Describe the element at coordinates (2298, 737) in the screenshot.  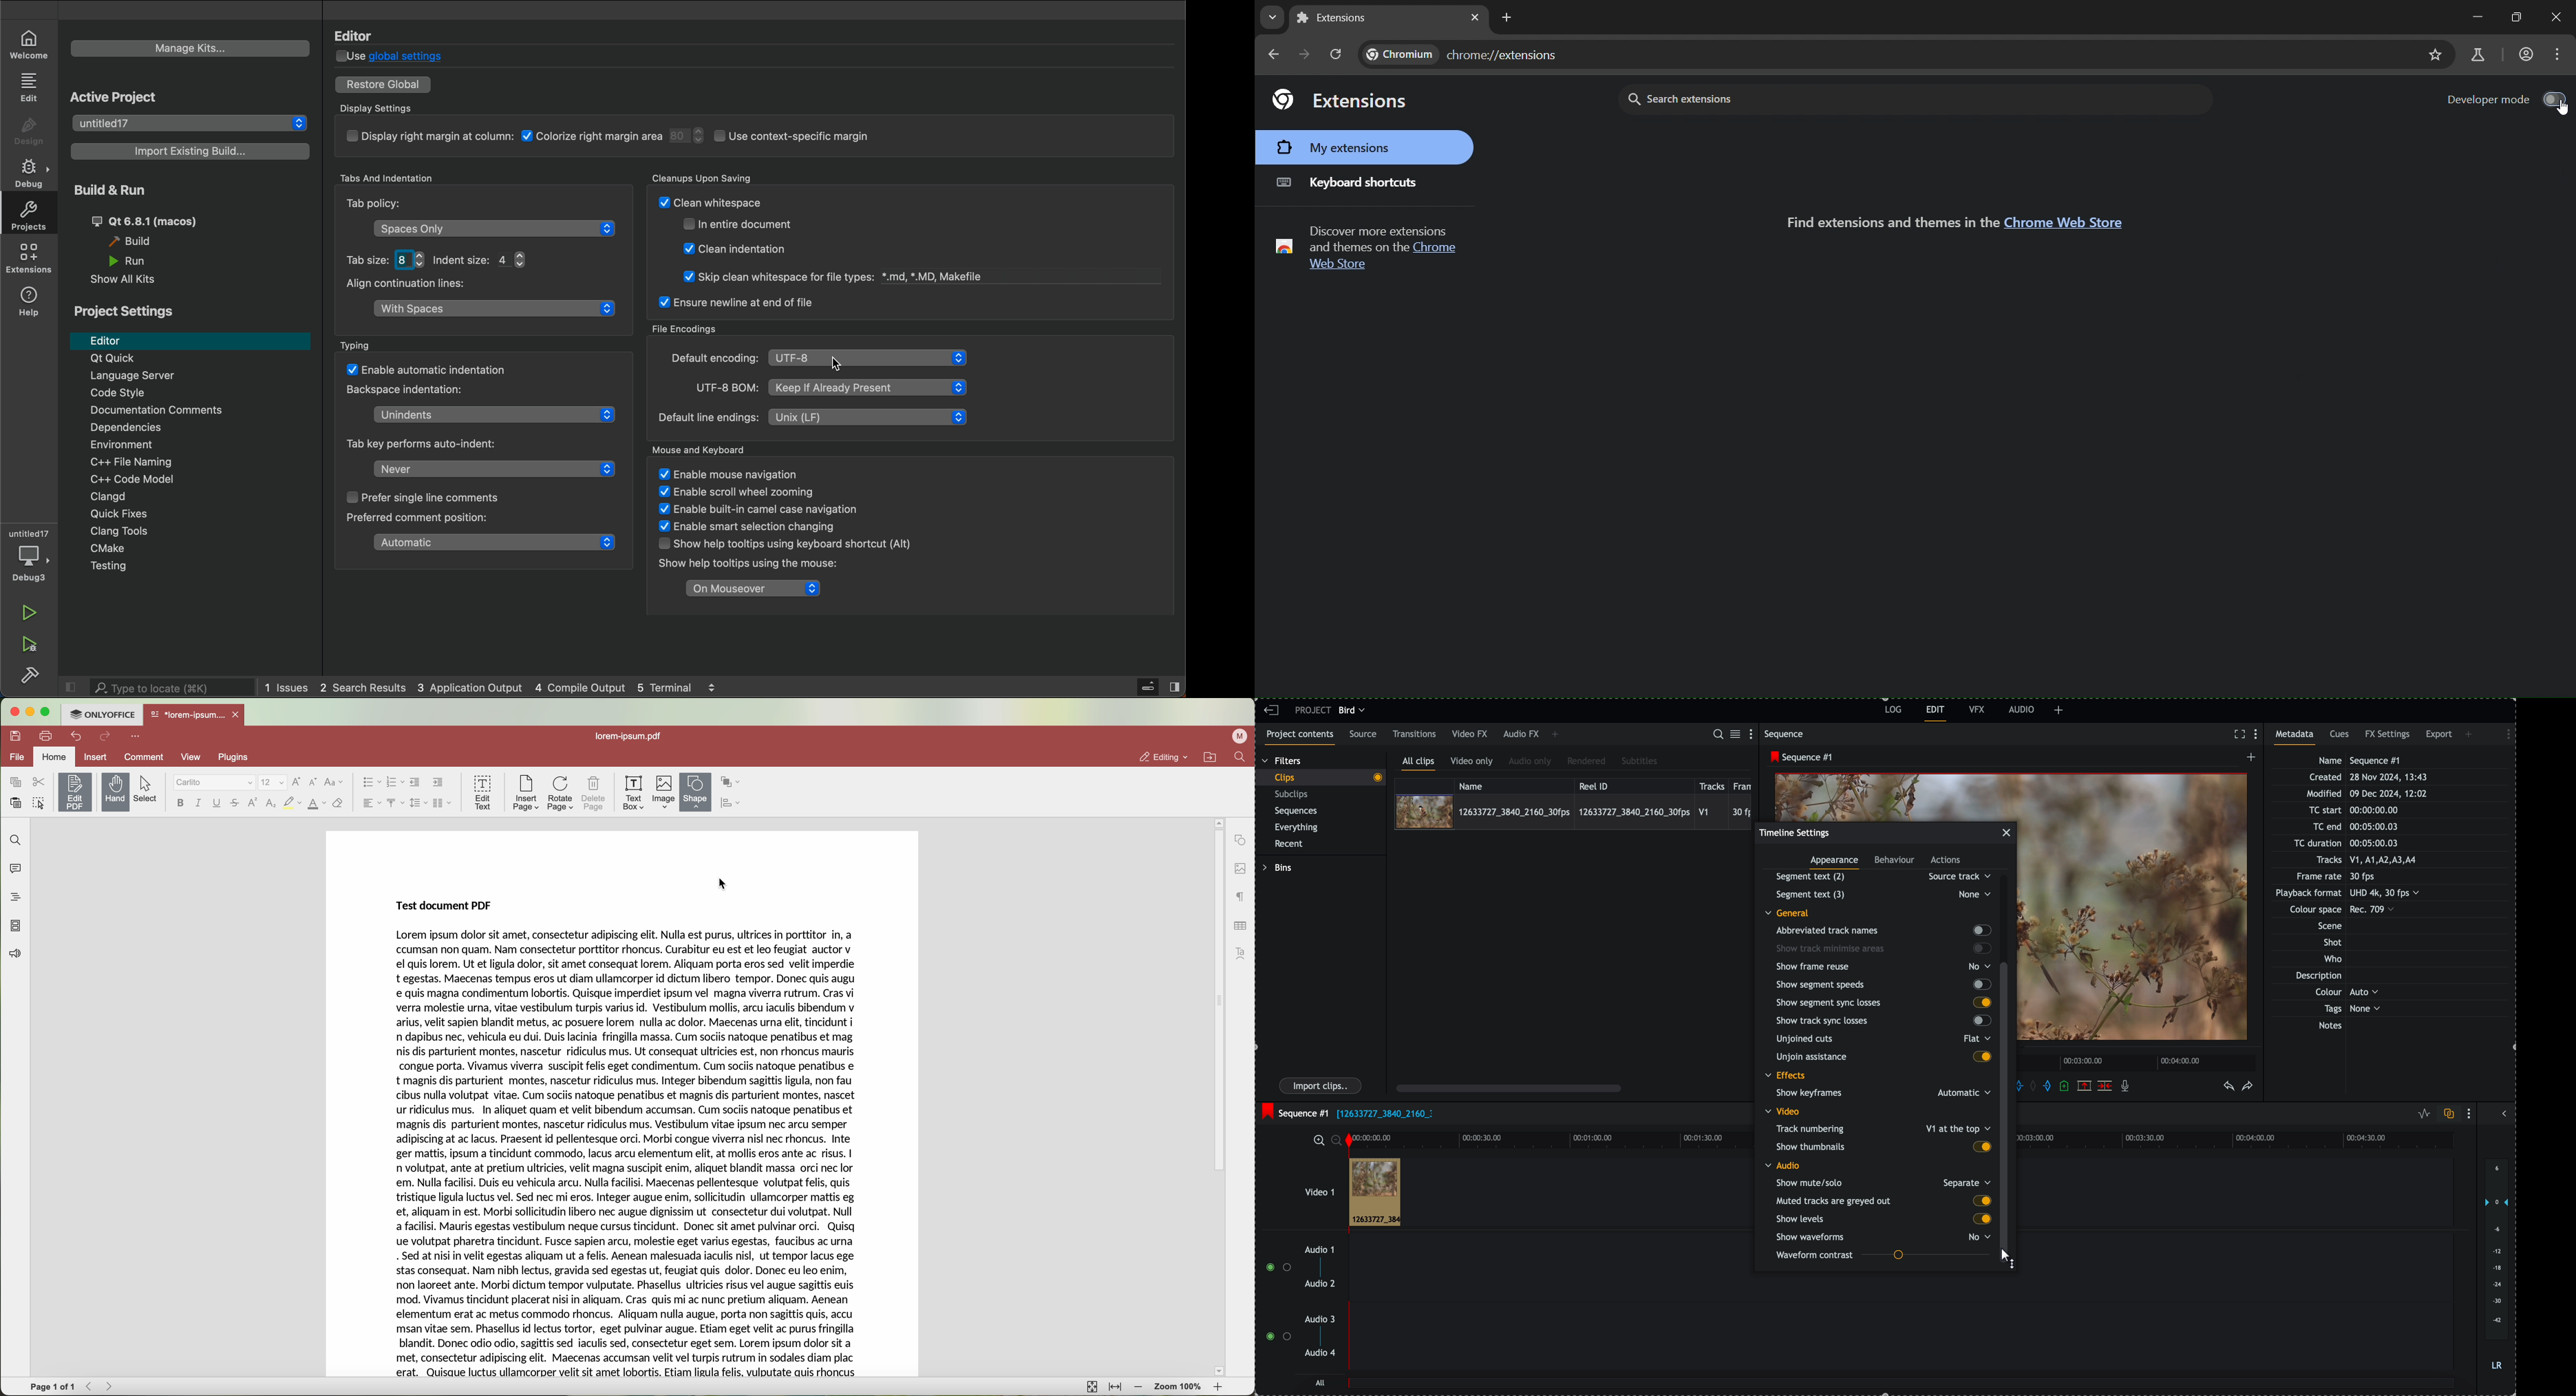
I see `metadata` at that location.